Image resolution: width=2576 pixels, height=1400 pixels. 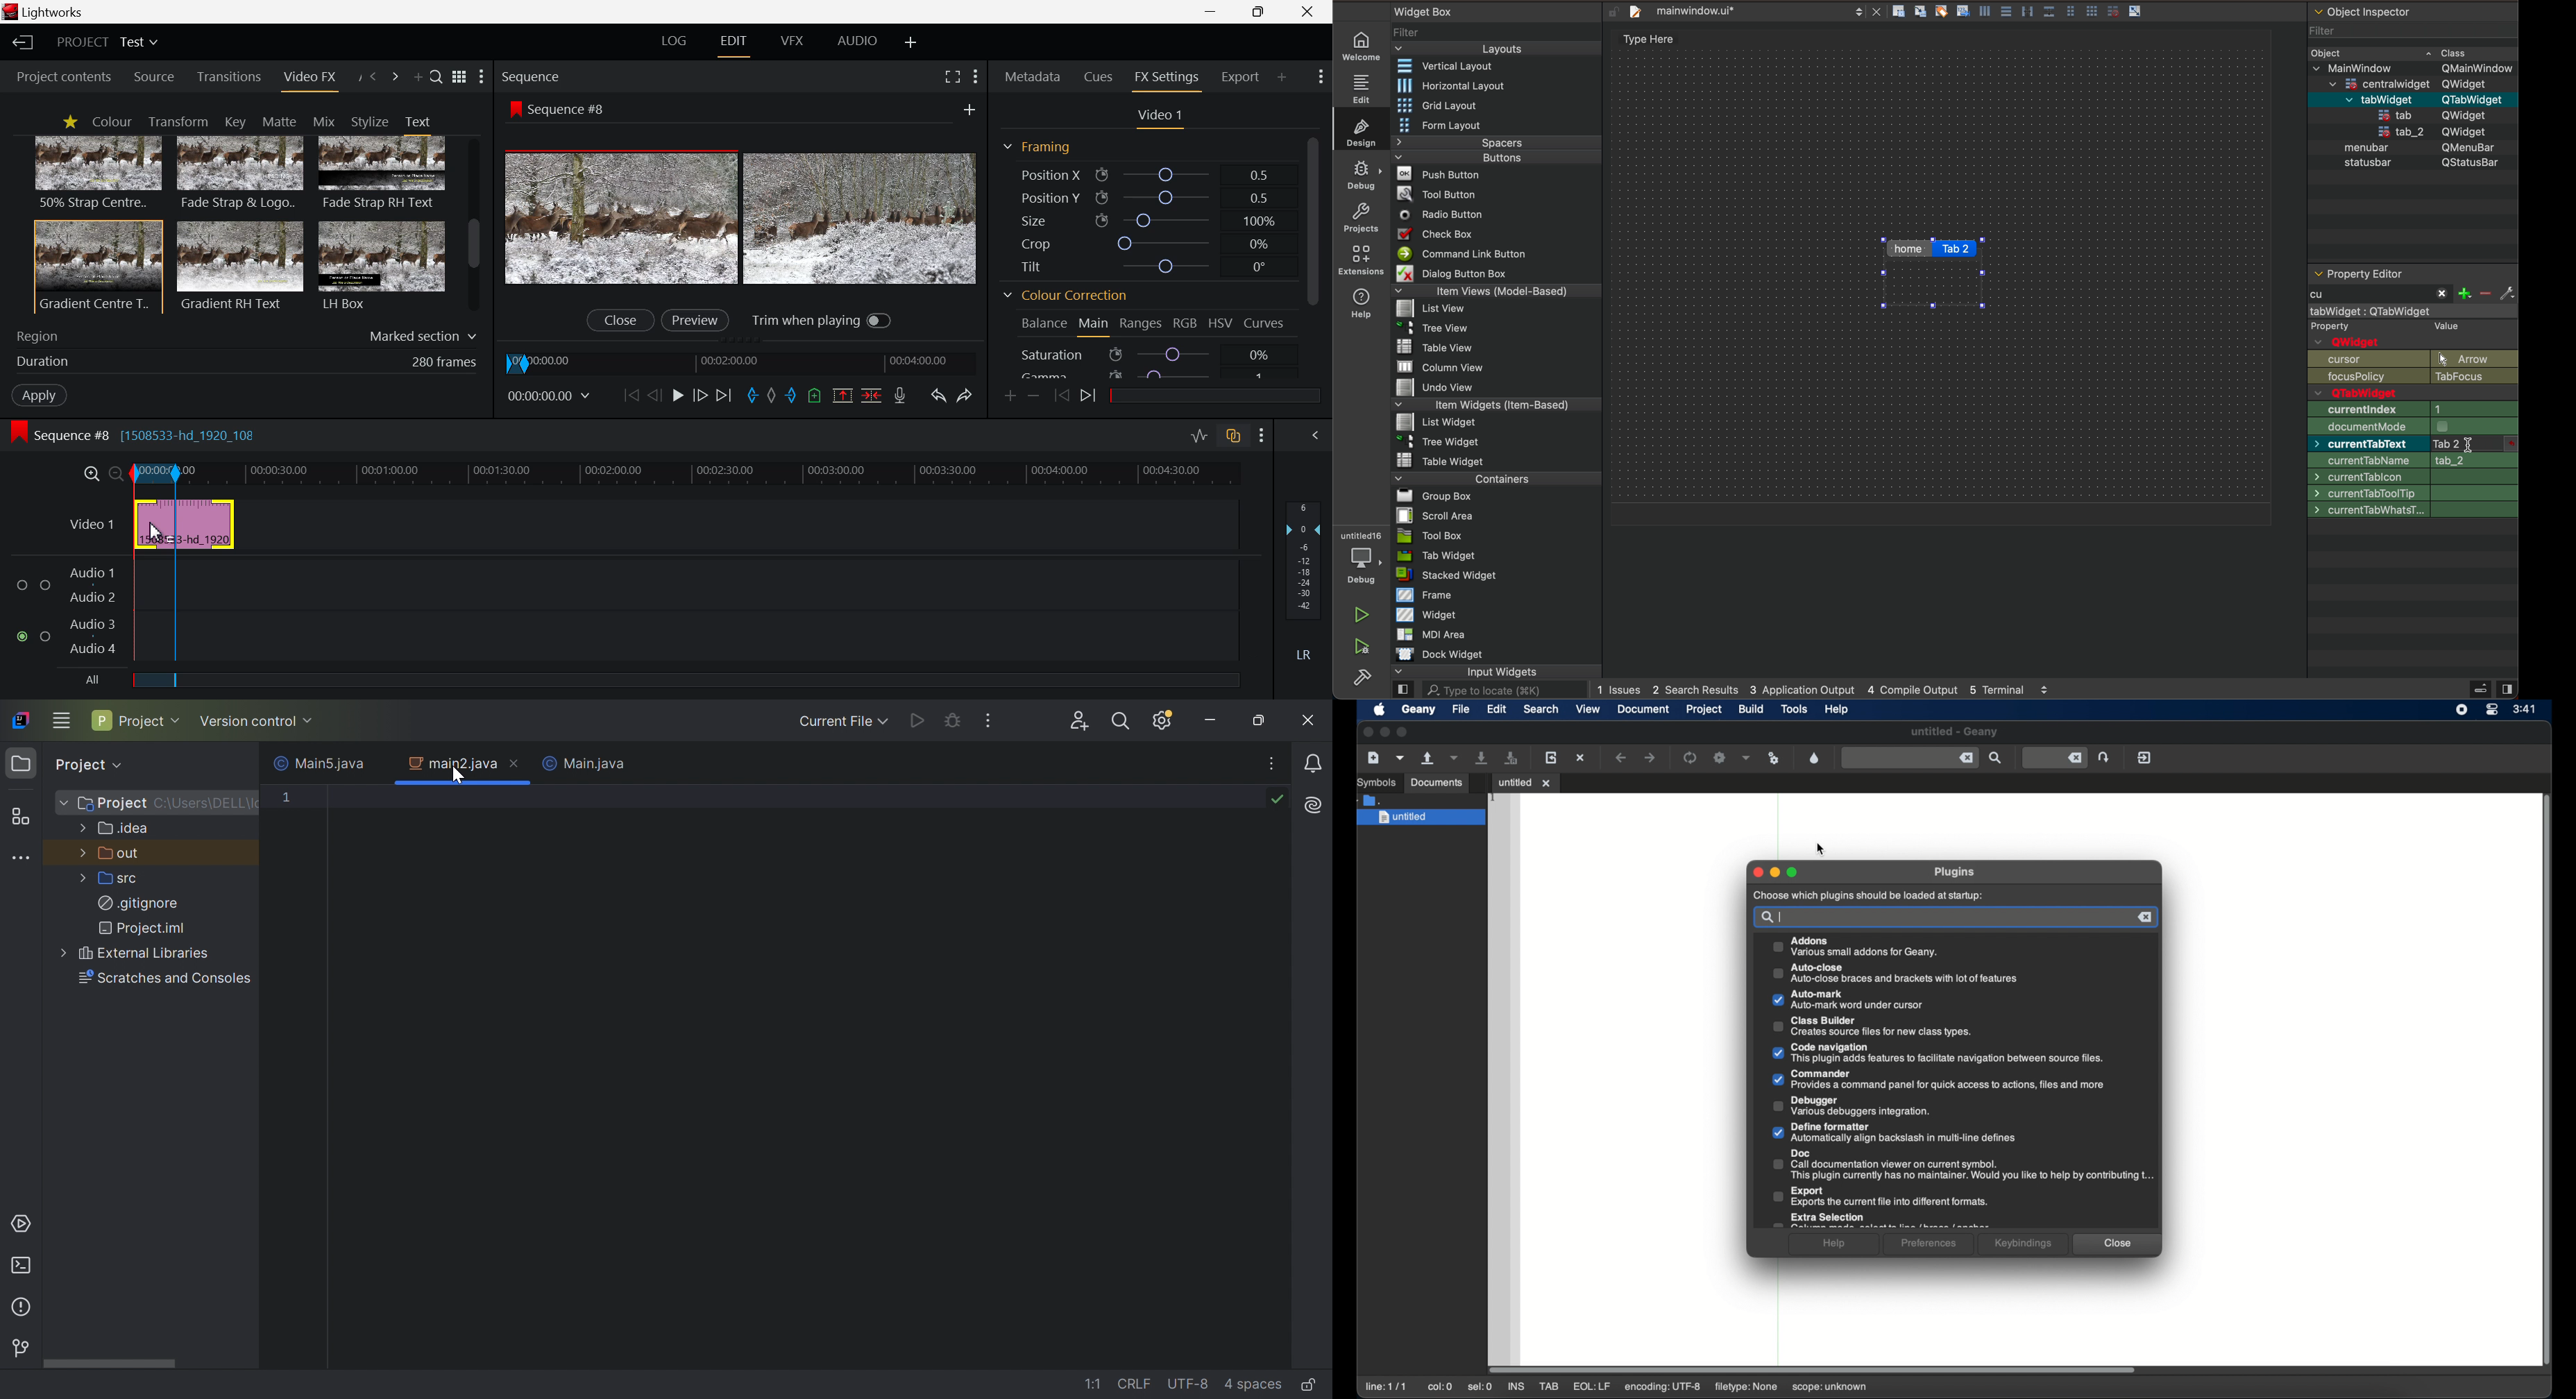 I want to click on Toggle auto track sync, so click(x=1235, y=438).